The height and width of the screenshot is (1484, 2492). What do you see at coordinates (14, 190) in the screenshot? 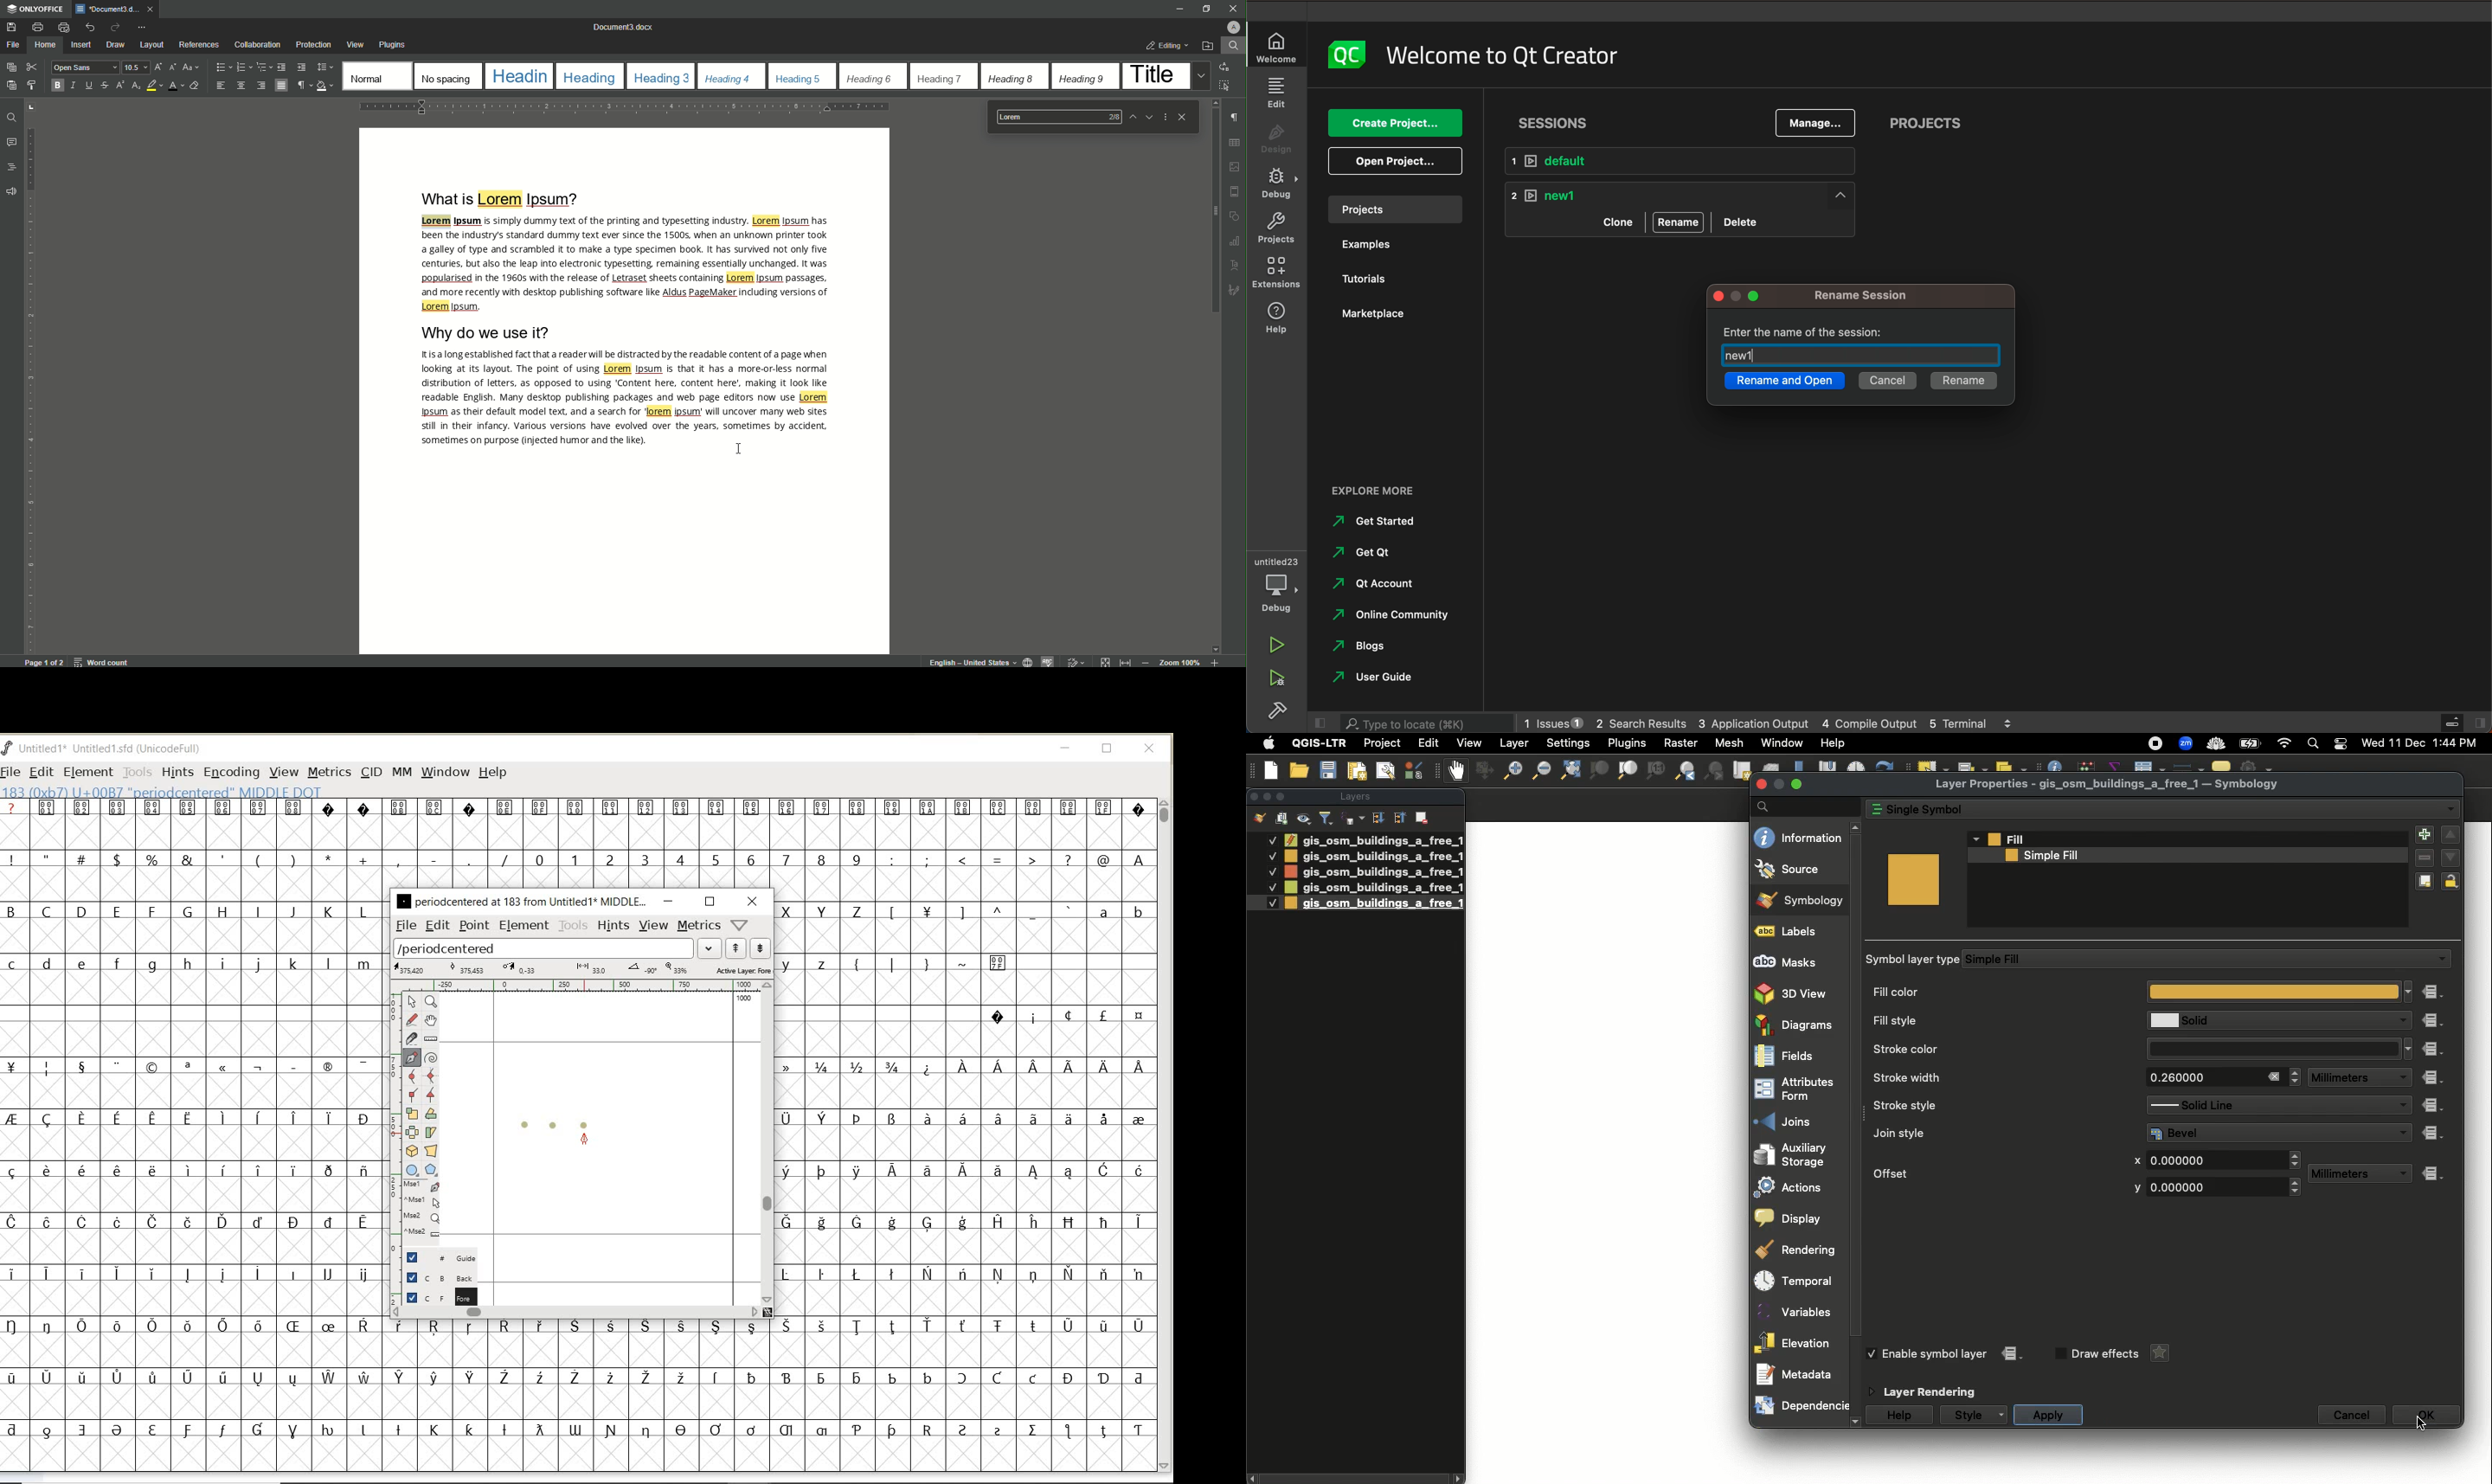
I see `Feedback` at bounding box center [14, 190].